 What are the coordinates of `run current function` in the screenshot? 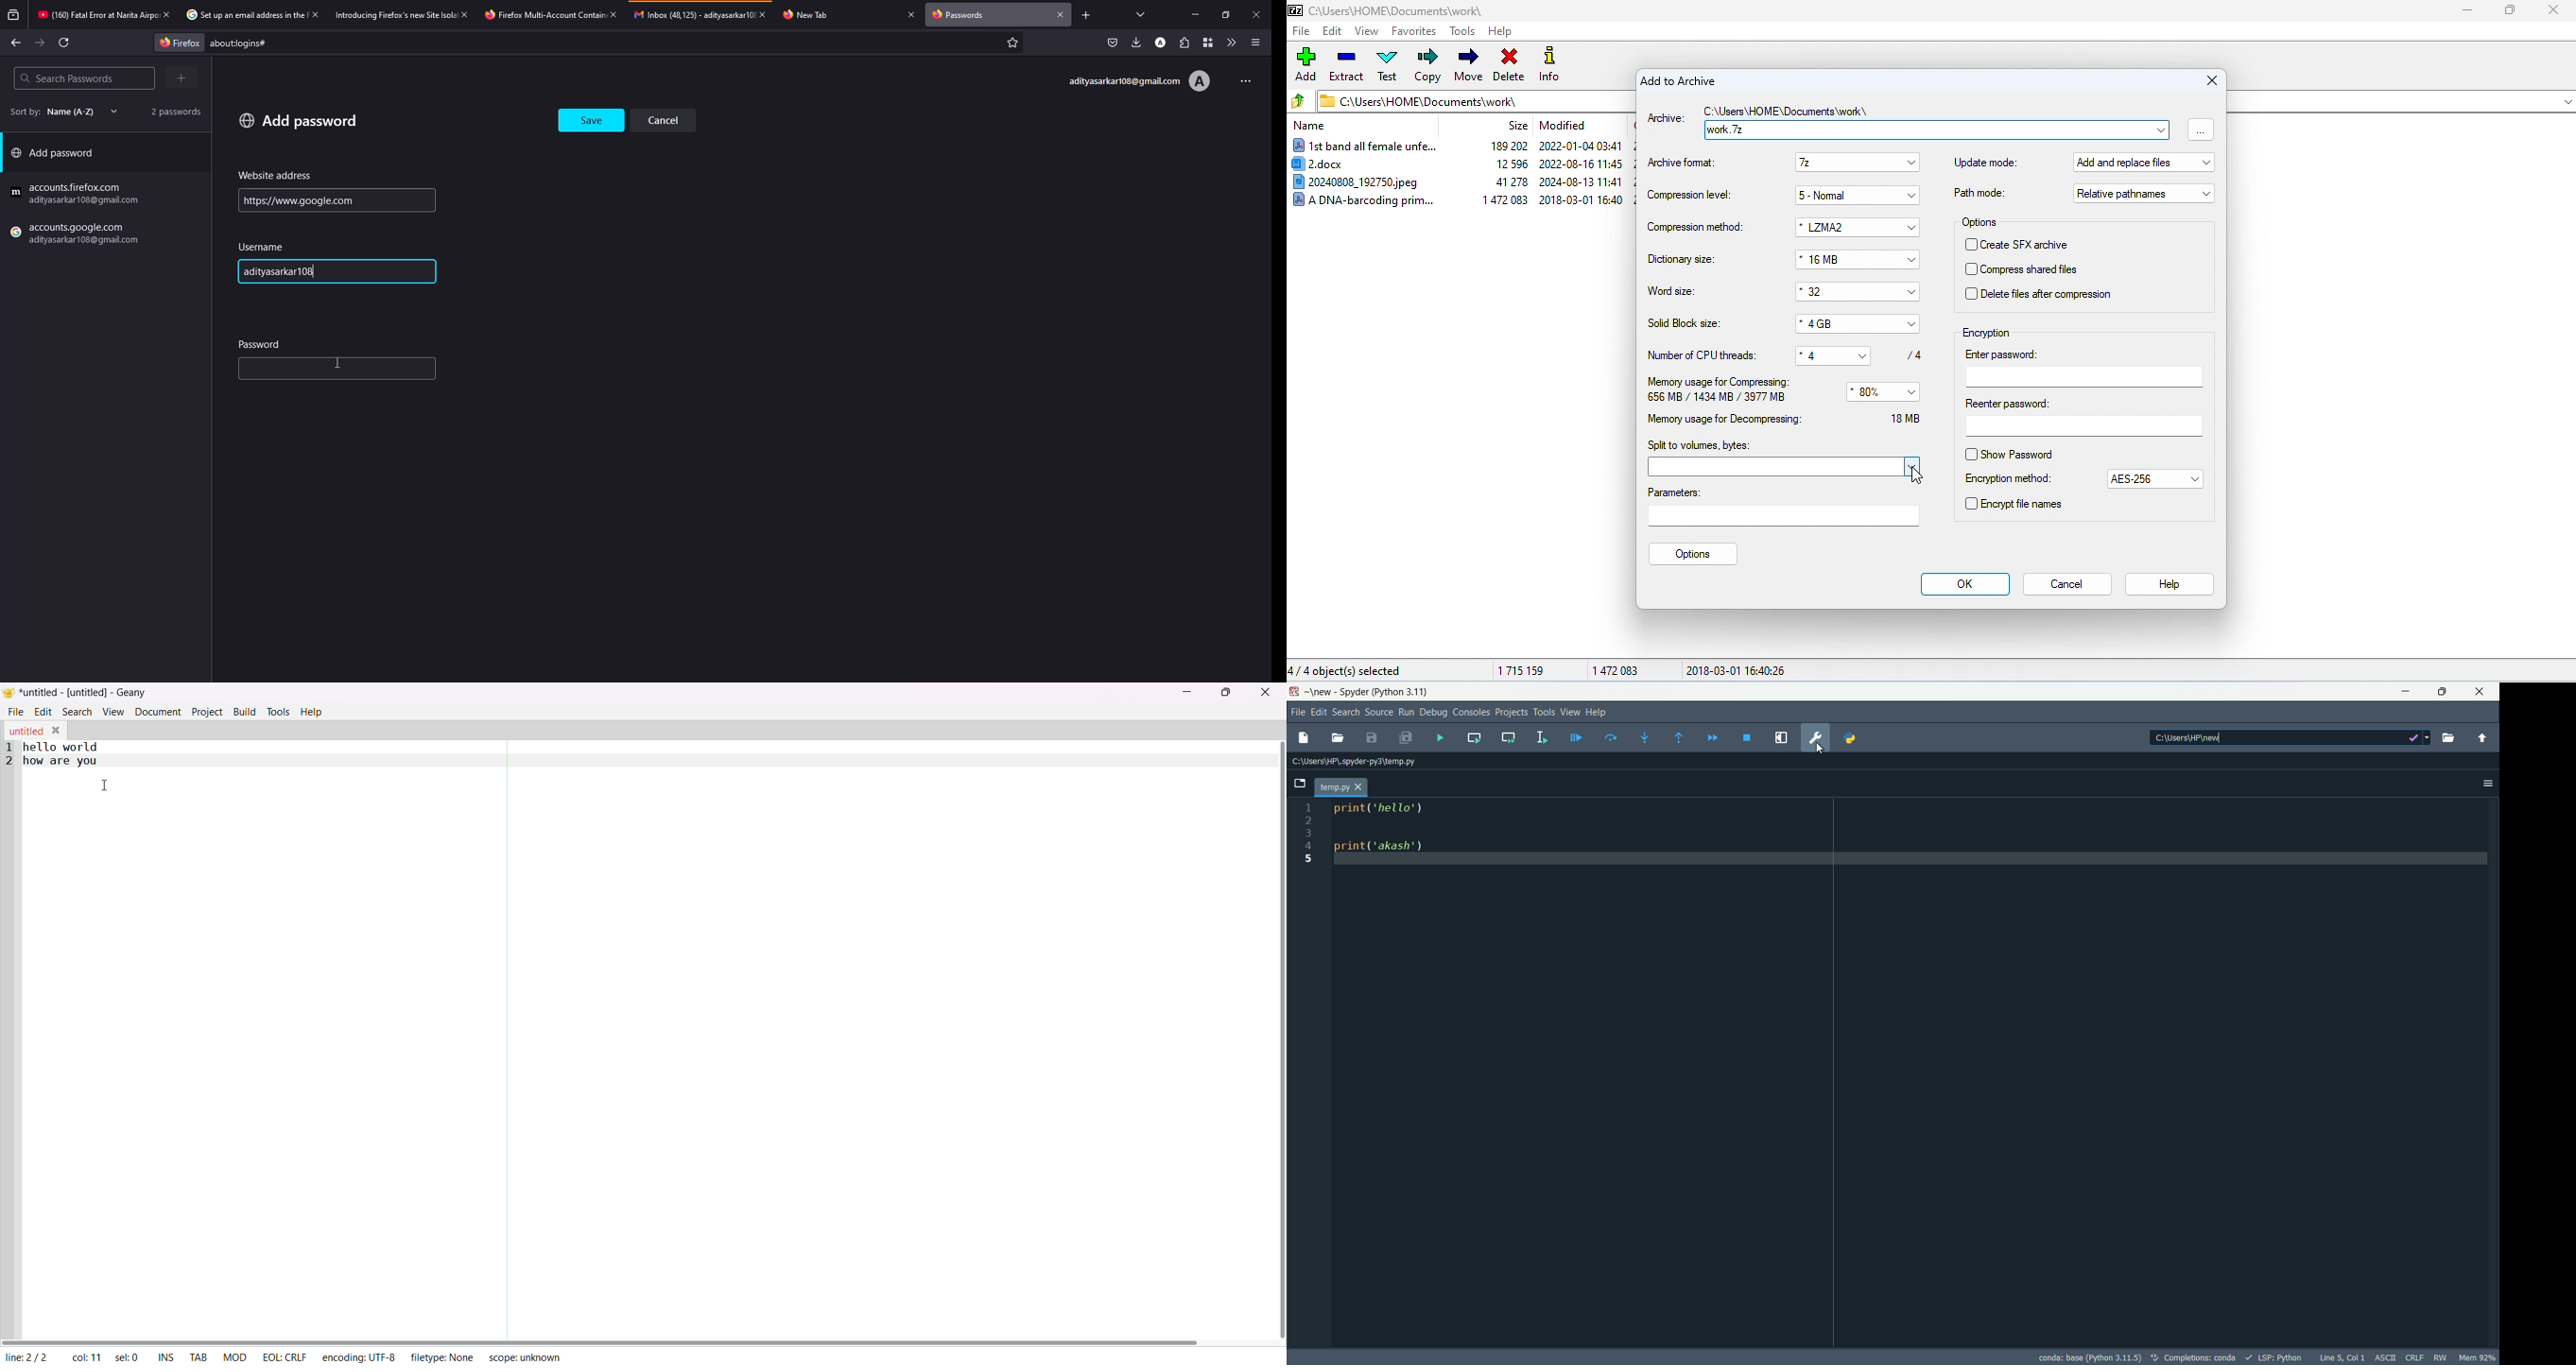 It's located at (1474, 737).